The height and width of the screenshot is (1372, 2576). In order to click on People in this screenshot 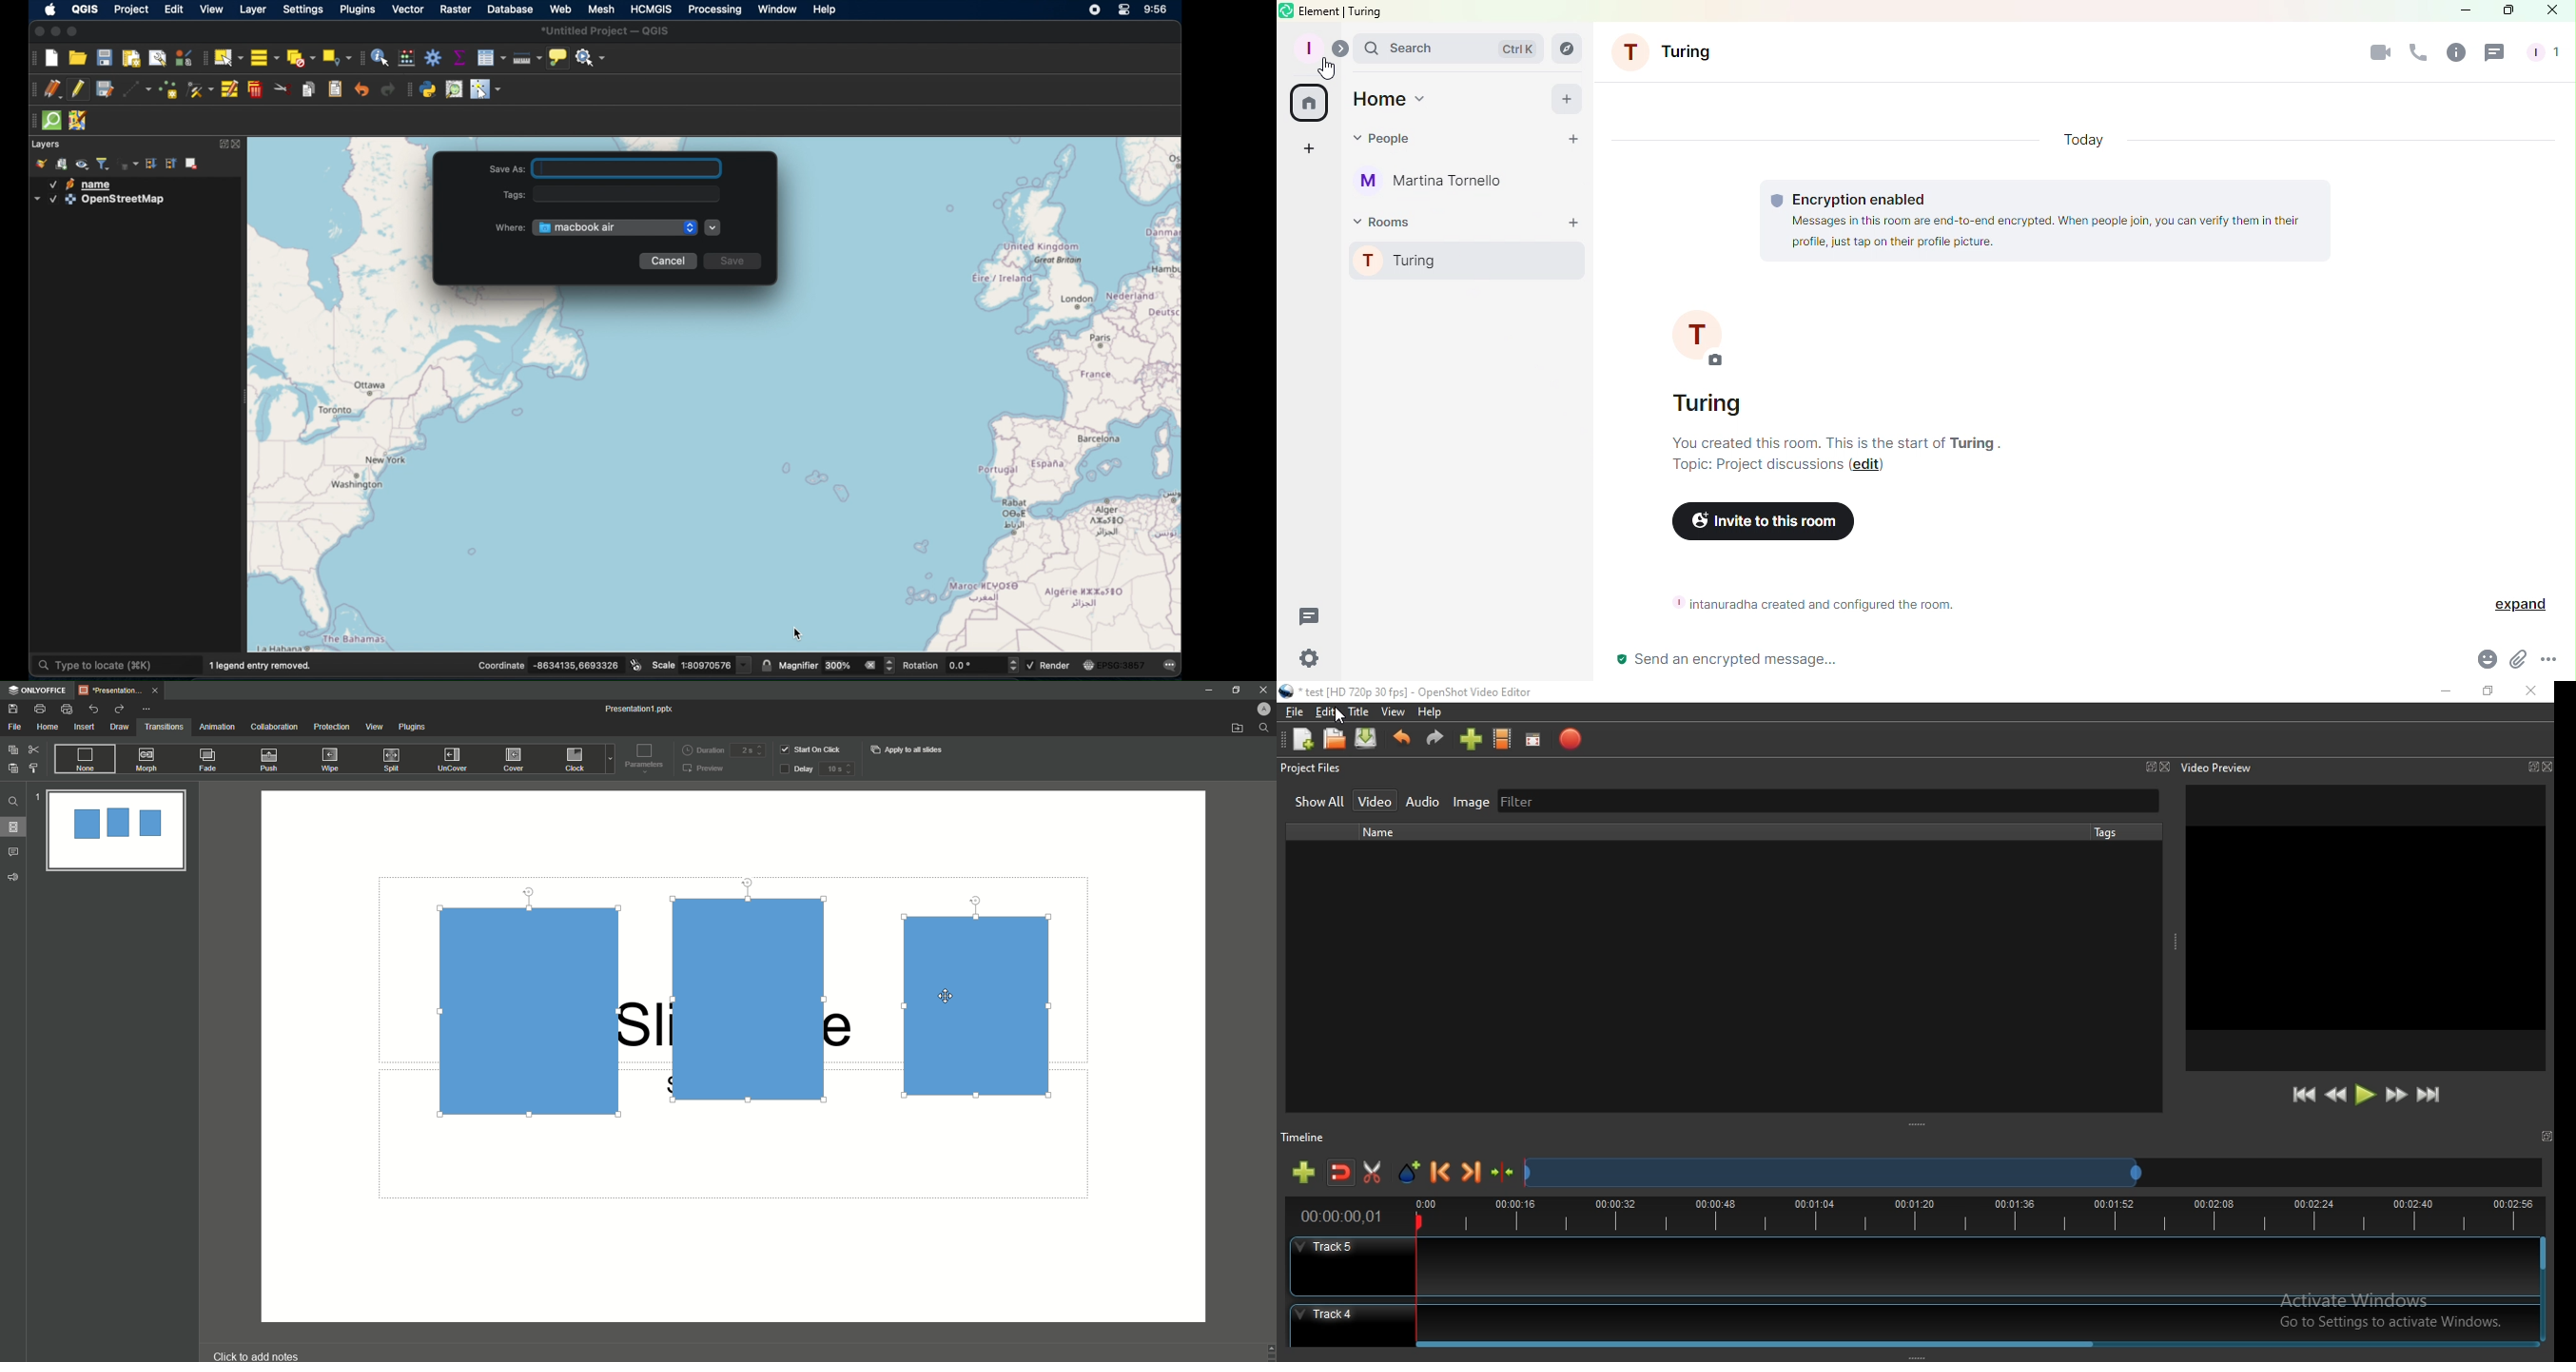, I will do `click(2542, 53)`.